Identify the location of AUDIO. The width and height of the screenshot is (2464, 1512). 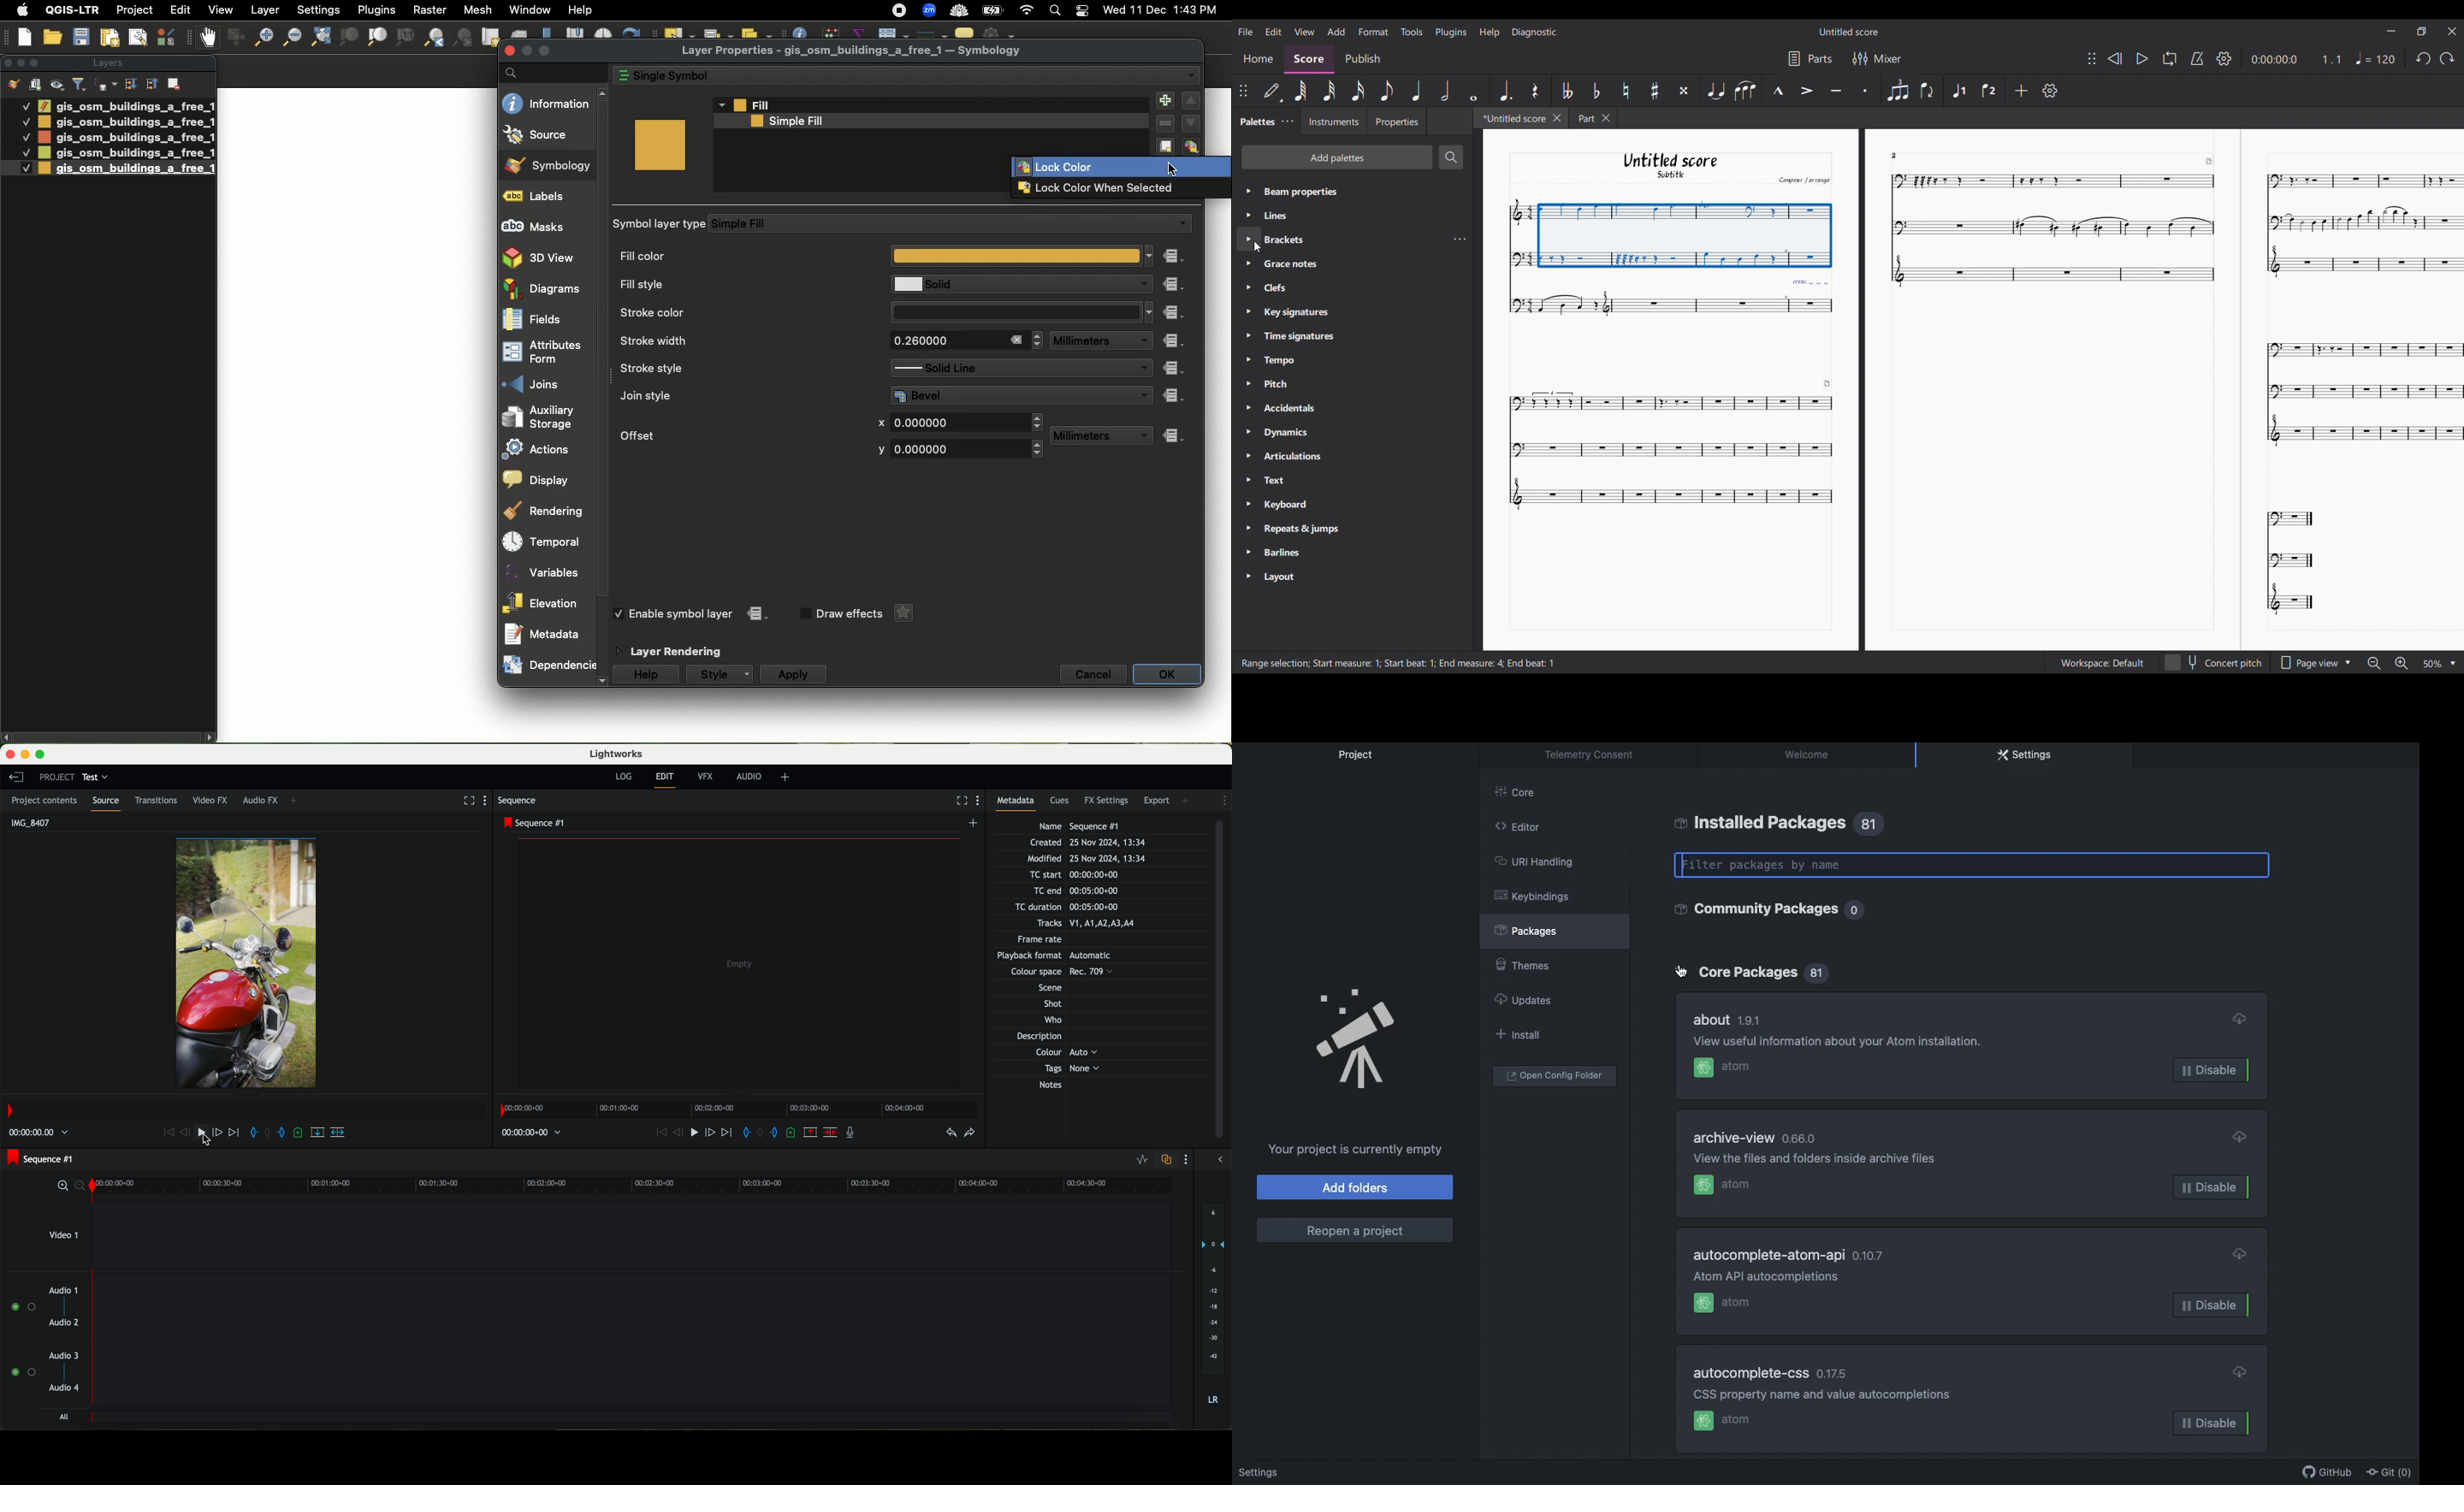
(747, 777).